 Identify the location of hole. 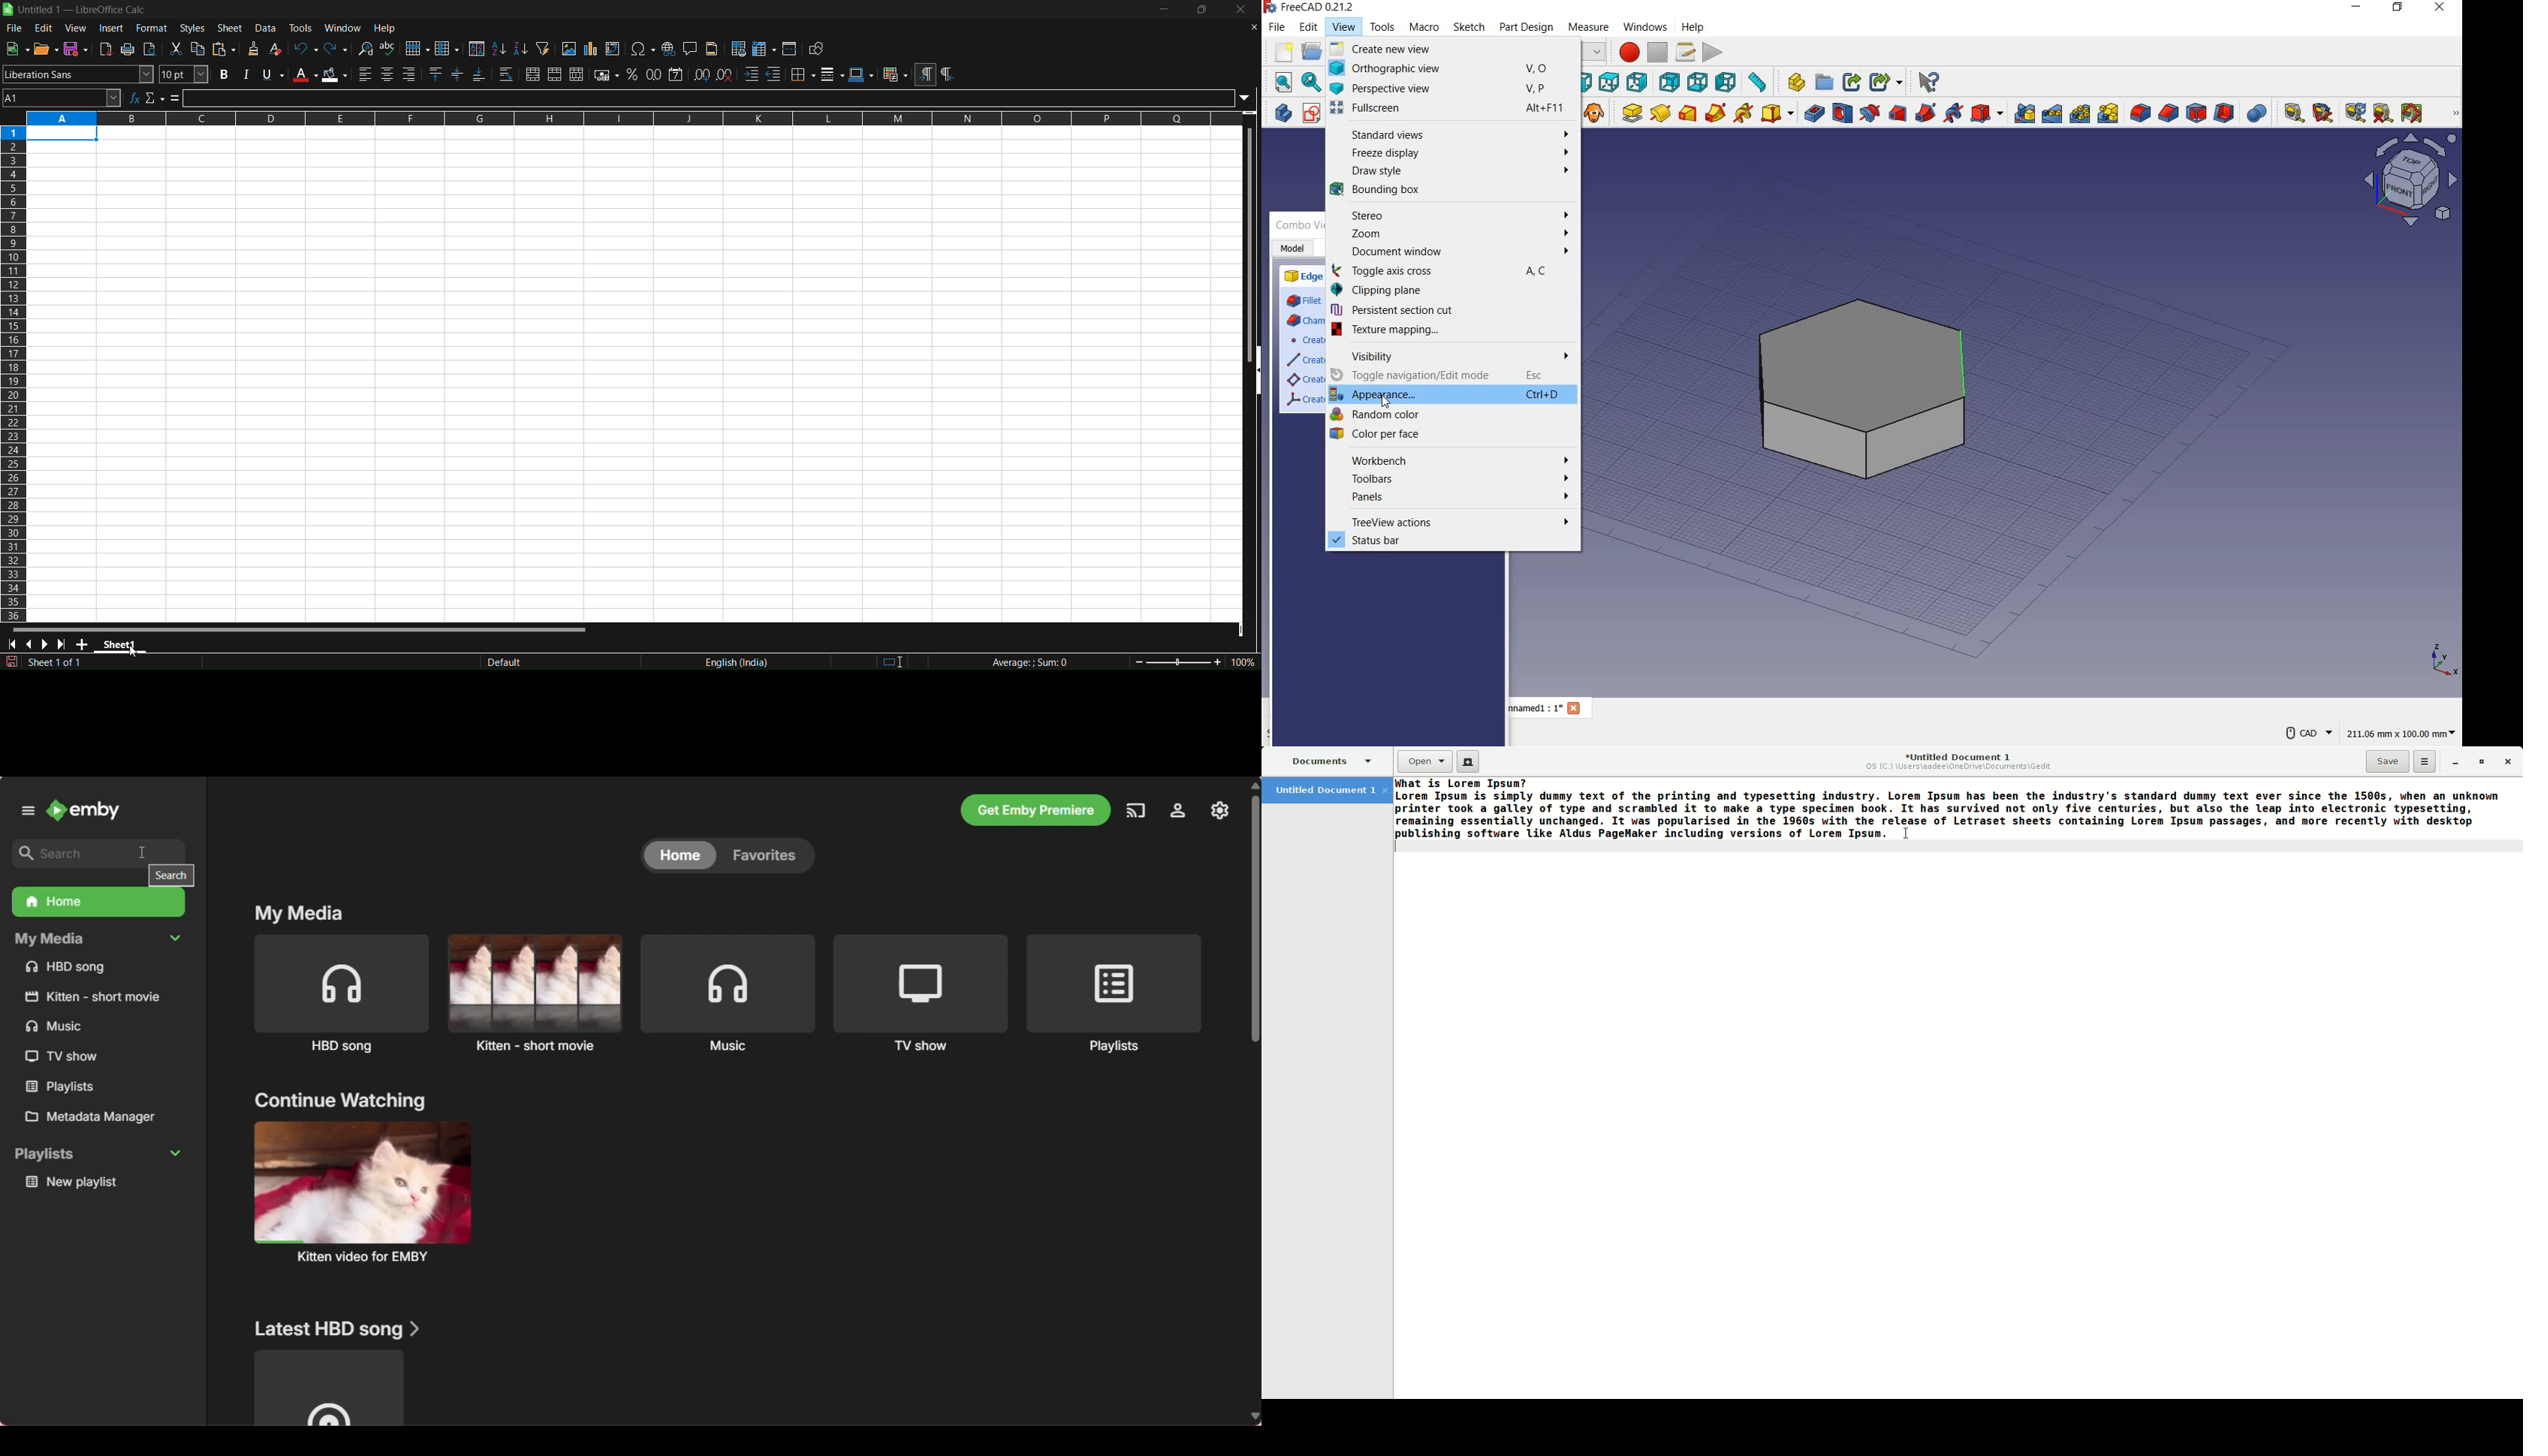
(1841, 113).